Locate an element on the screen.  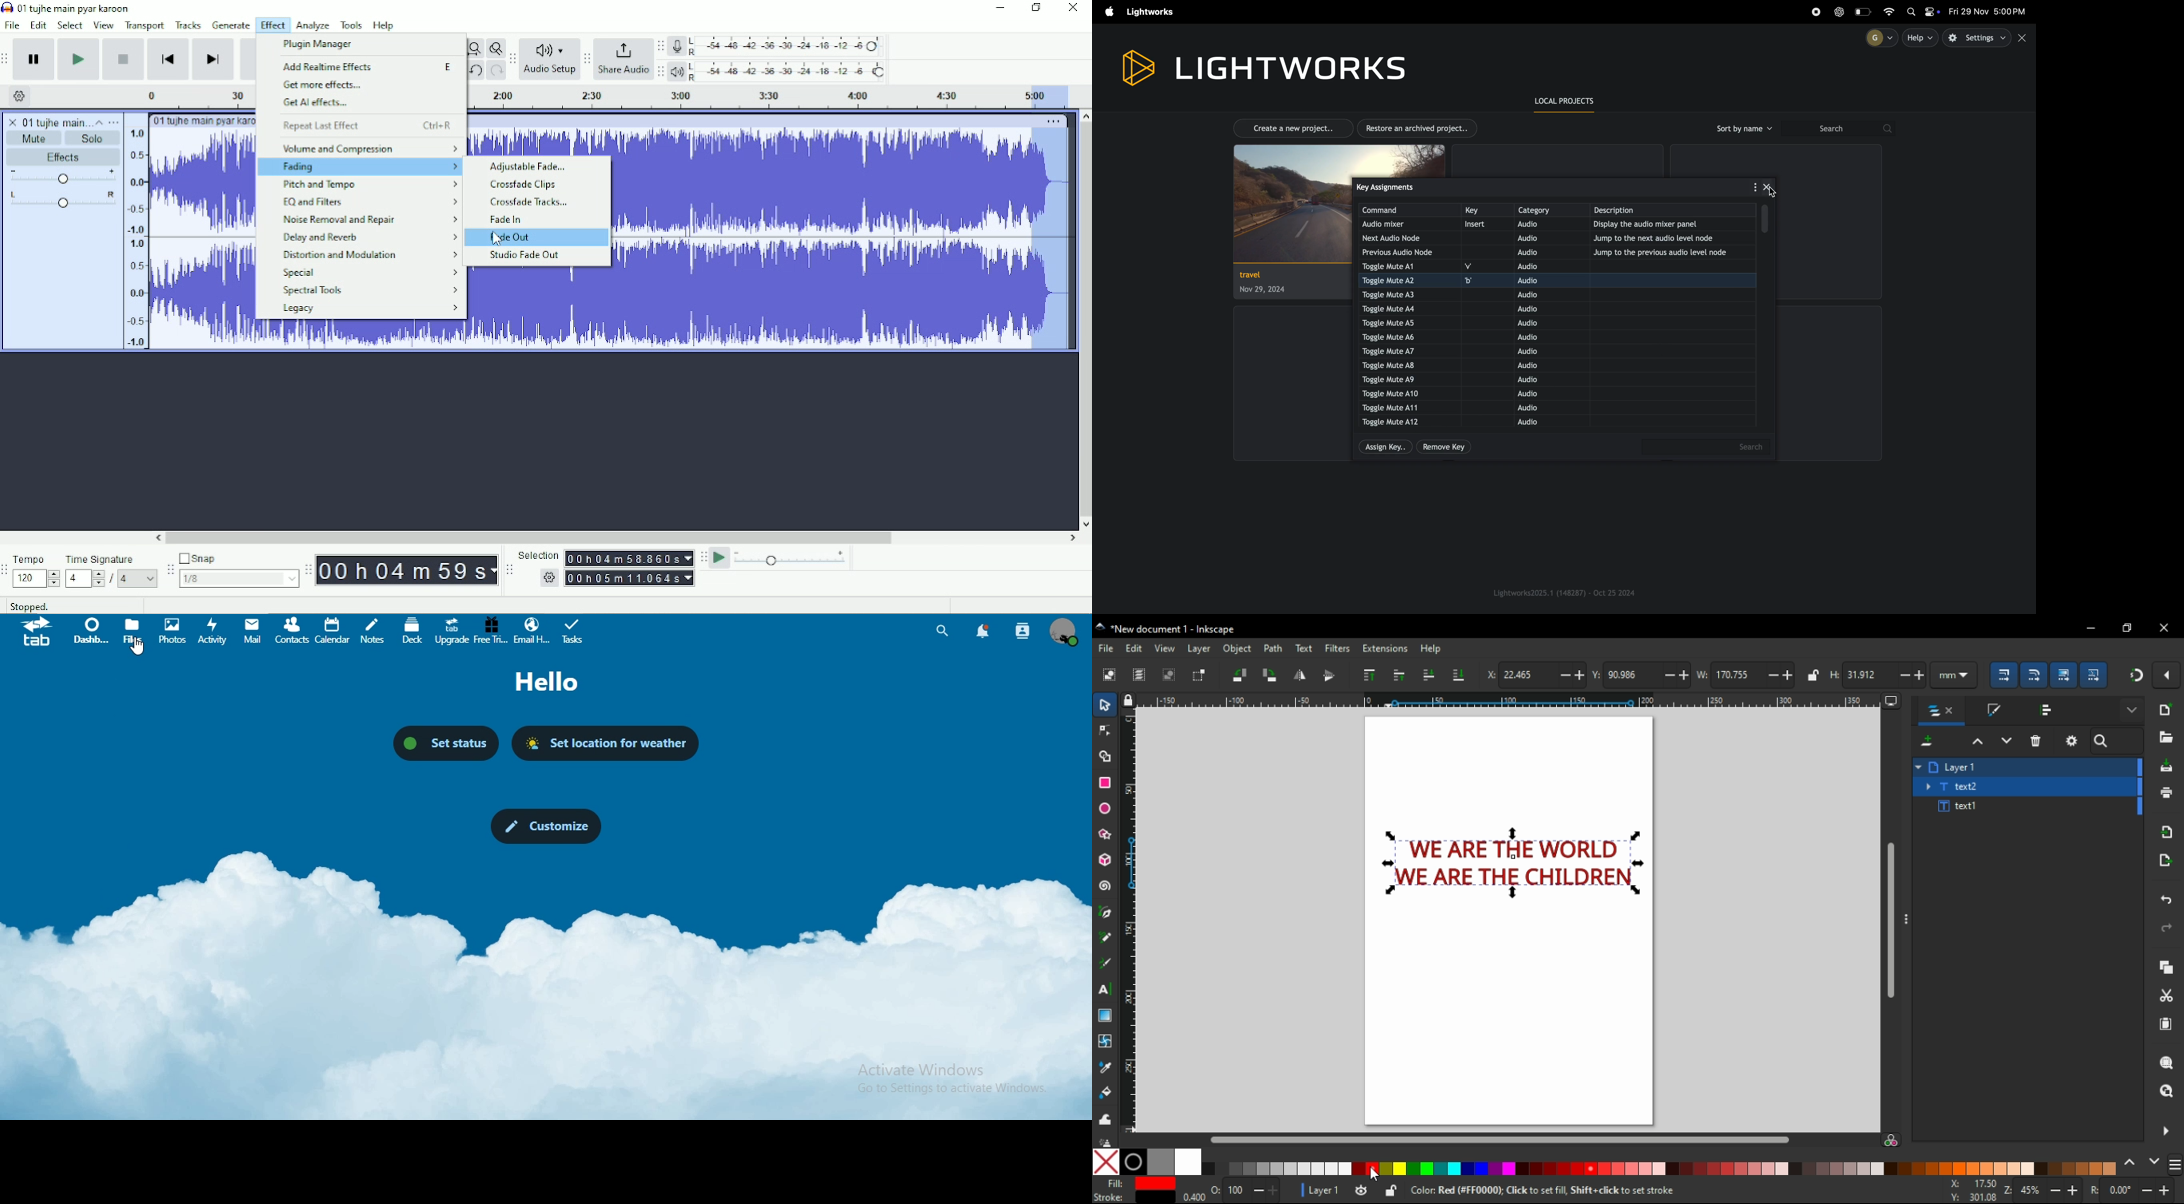
search contacts is located at coordinates (1022, 632).